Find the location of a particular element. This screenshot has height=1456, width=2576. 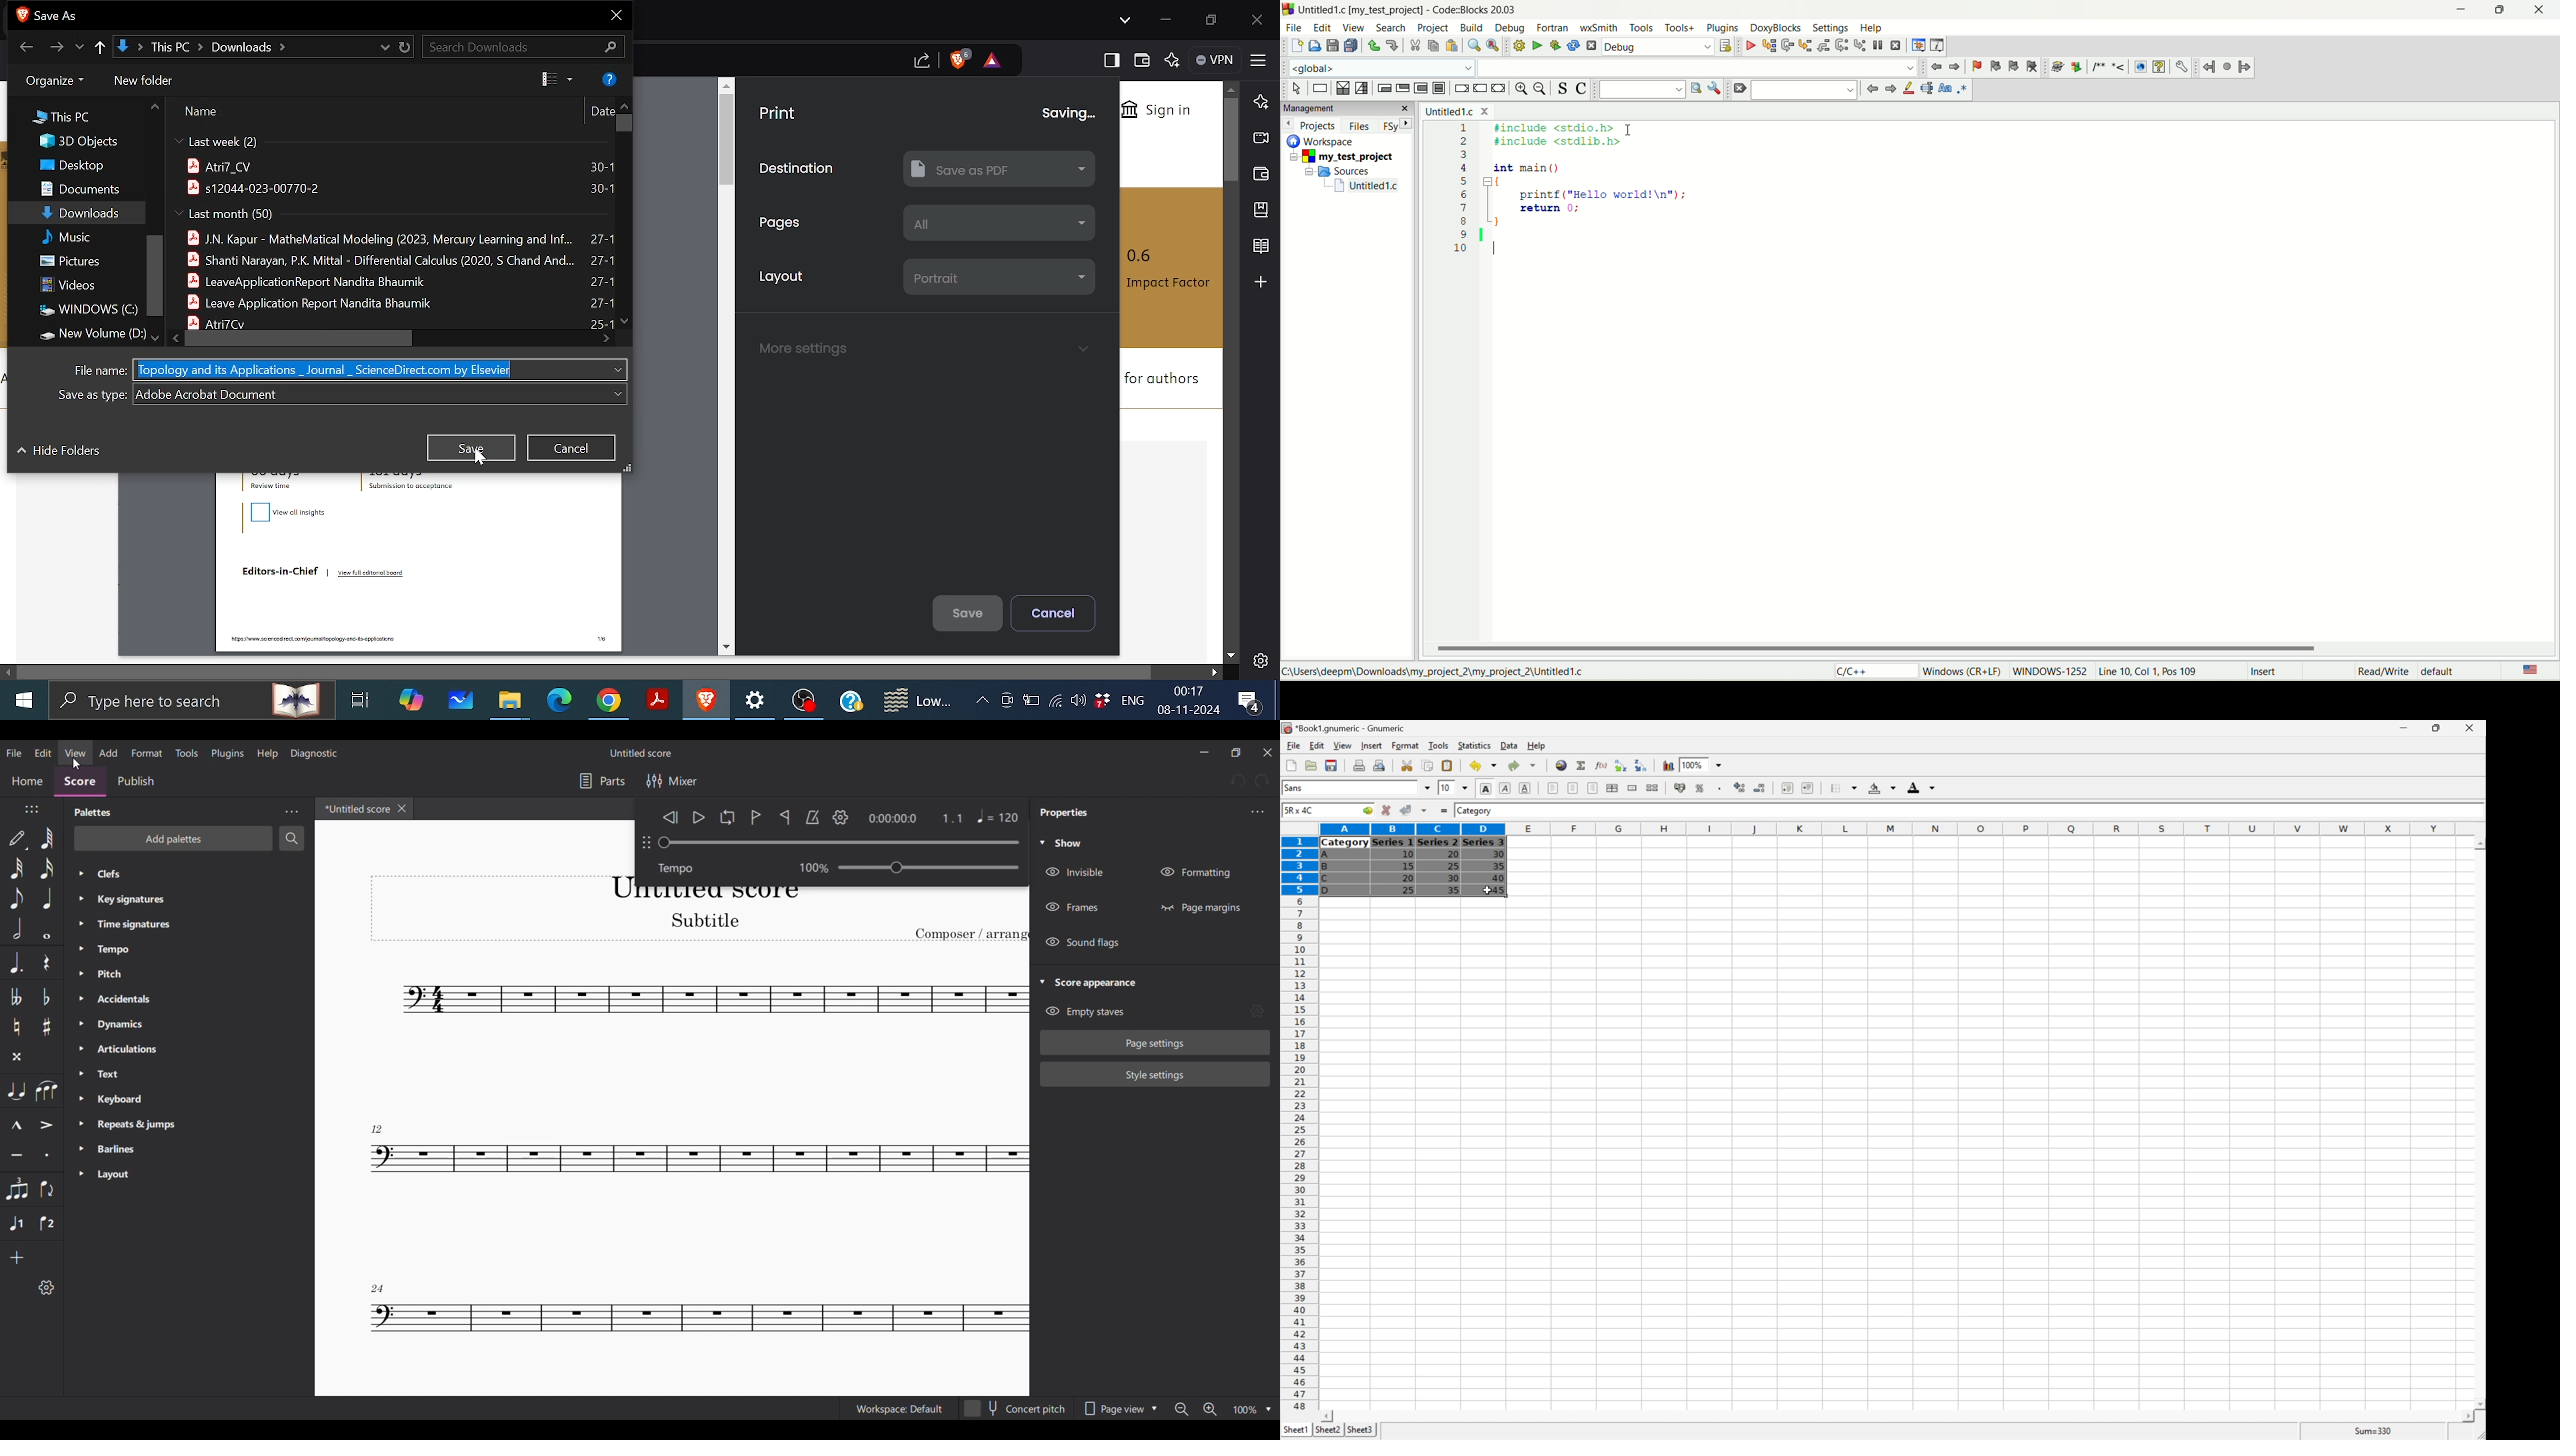

Time signatures is located at coordinates (175, 924).